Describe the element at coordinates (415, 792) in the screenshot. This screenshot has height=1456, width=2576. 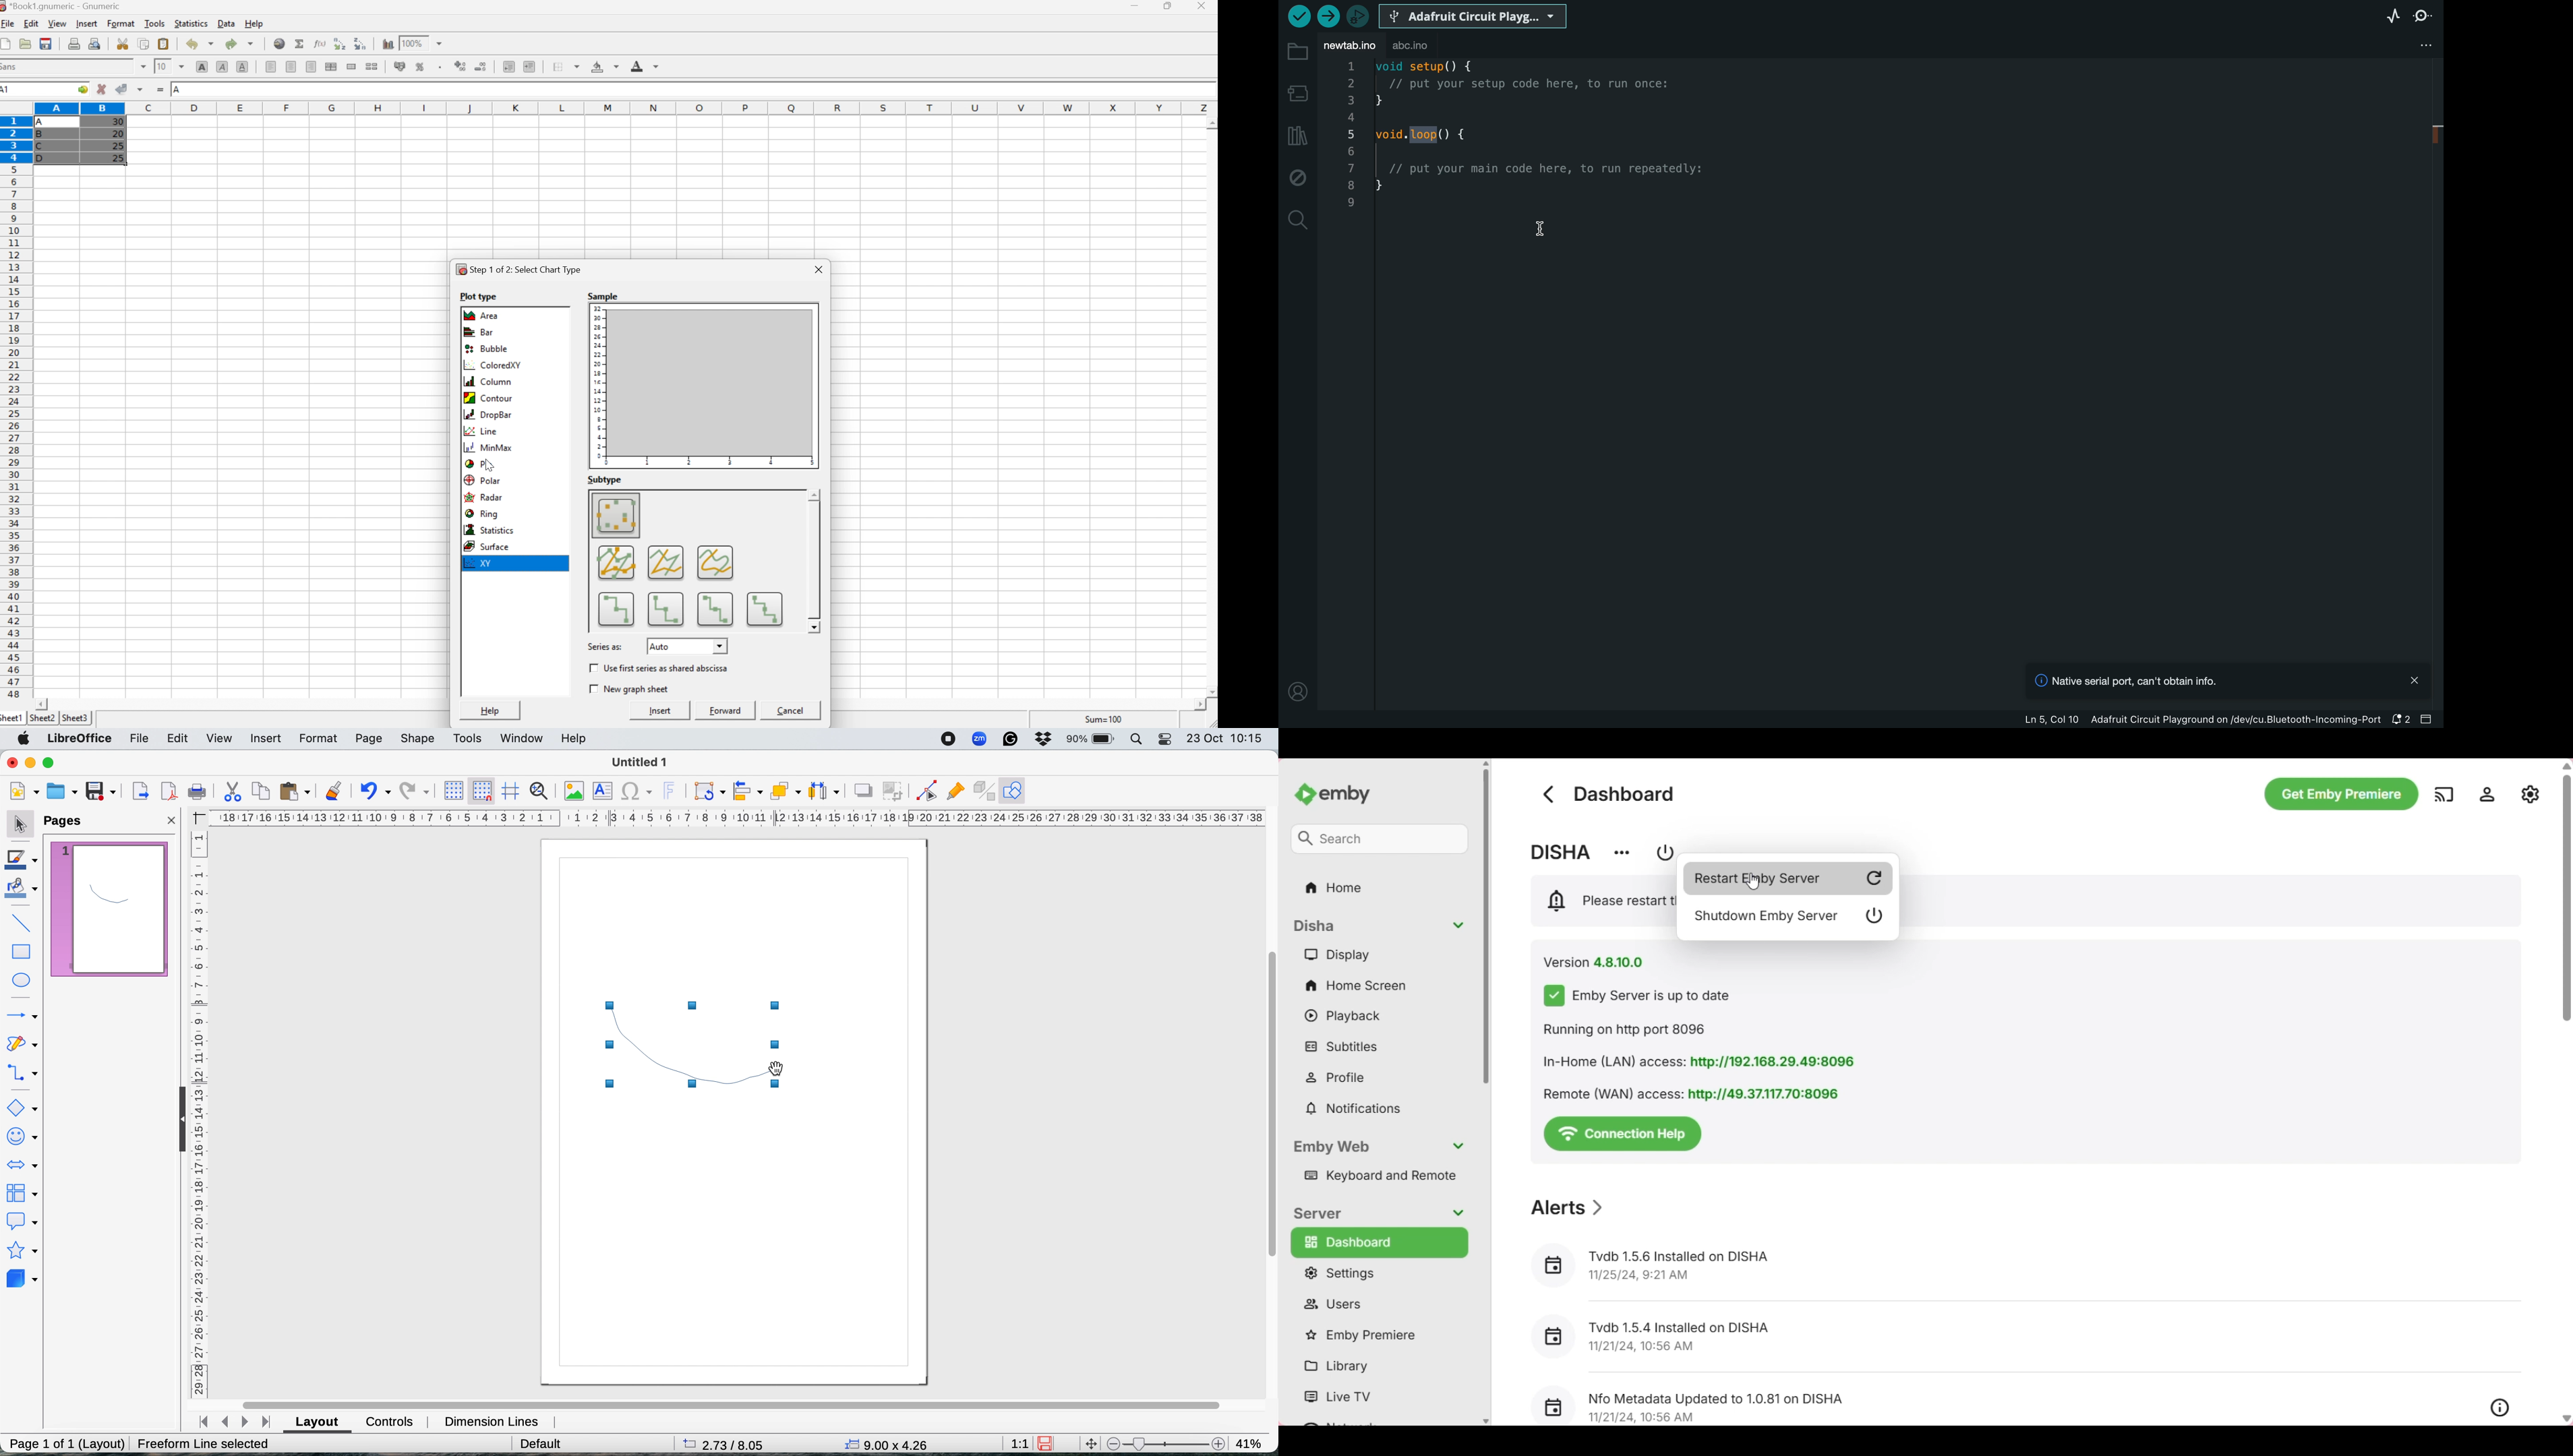
I see `redo` at that location.